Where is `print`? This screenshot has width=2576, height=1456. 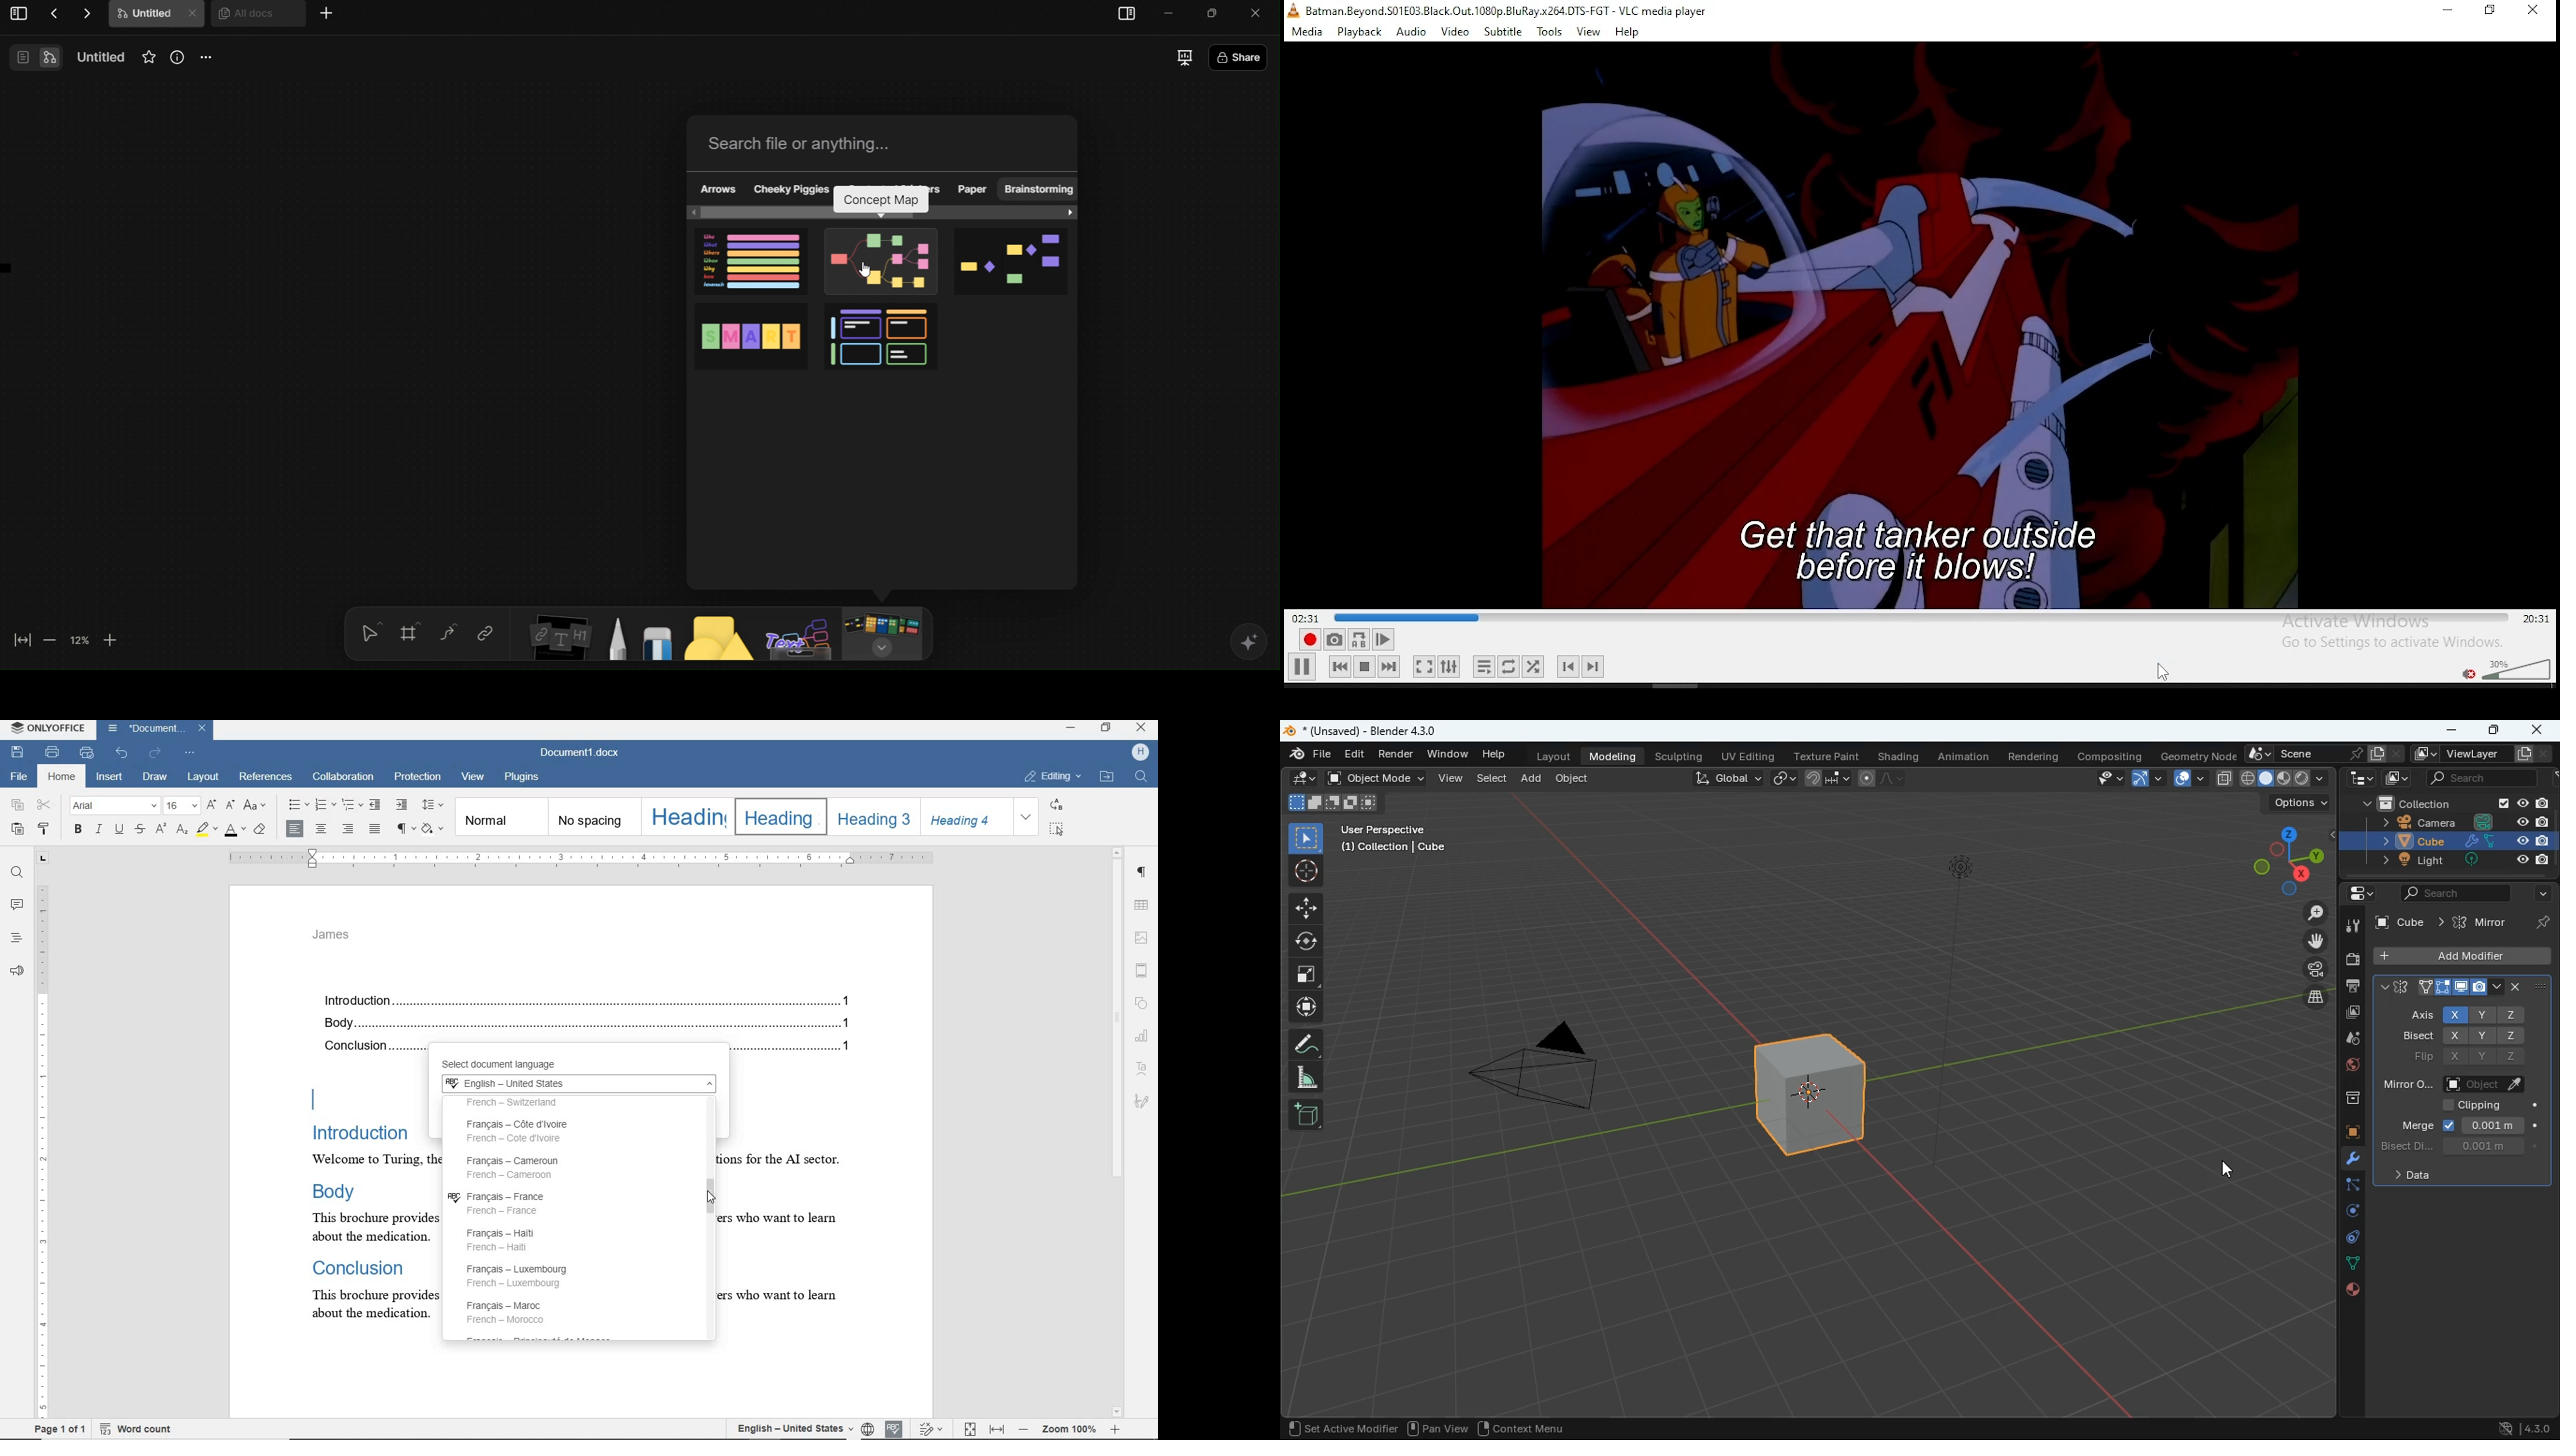 print is located at coordinates (54, 752).